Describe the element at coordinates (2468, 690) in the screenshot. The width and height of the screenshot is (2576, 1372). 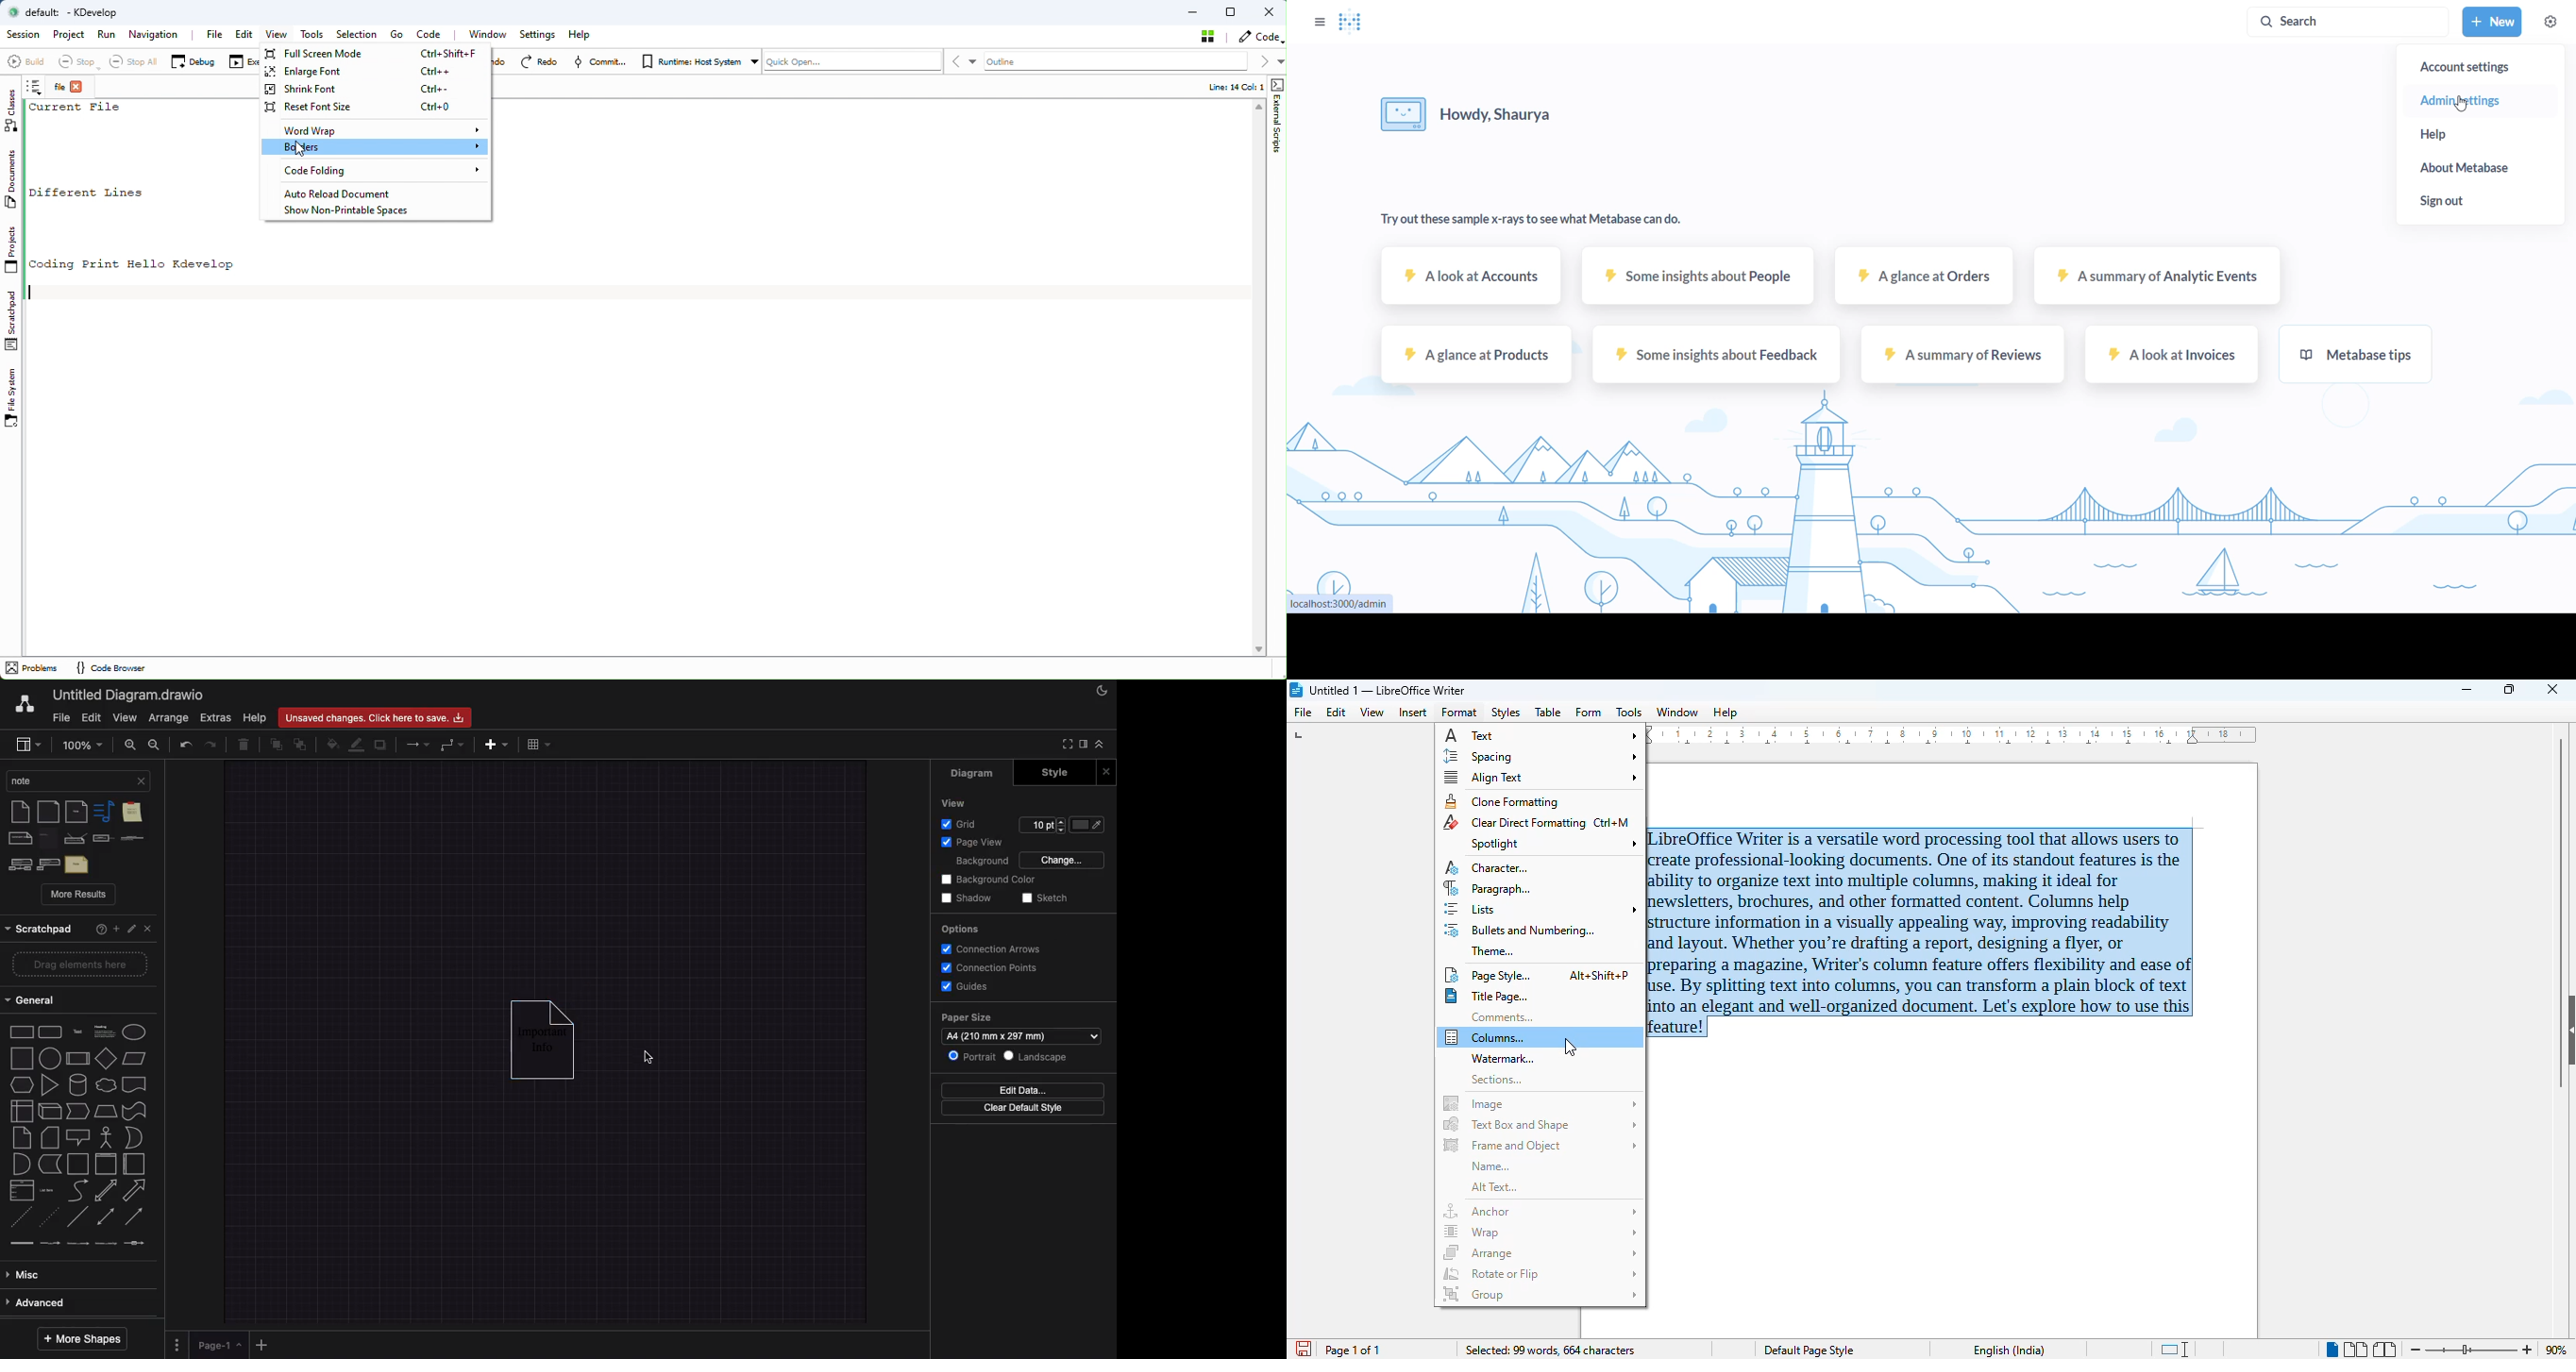
I see `minimize` at that location.